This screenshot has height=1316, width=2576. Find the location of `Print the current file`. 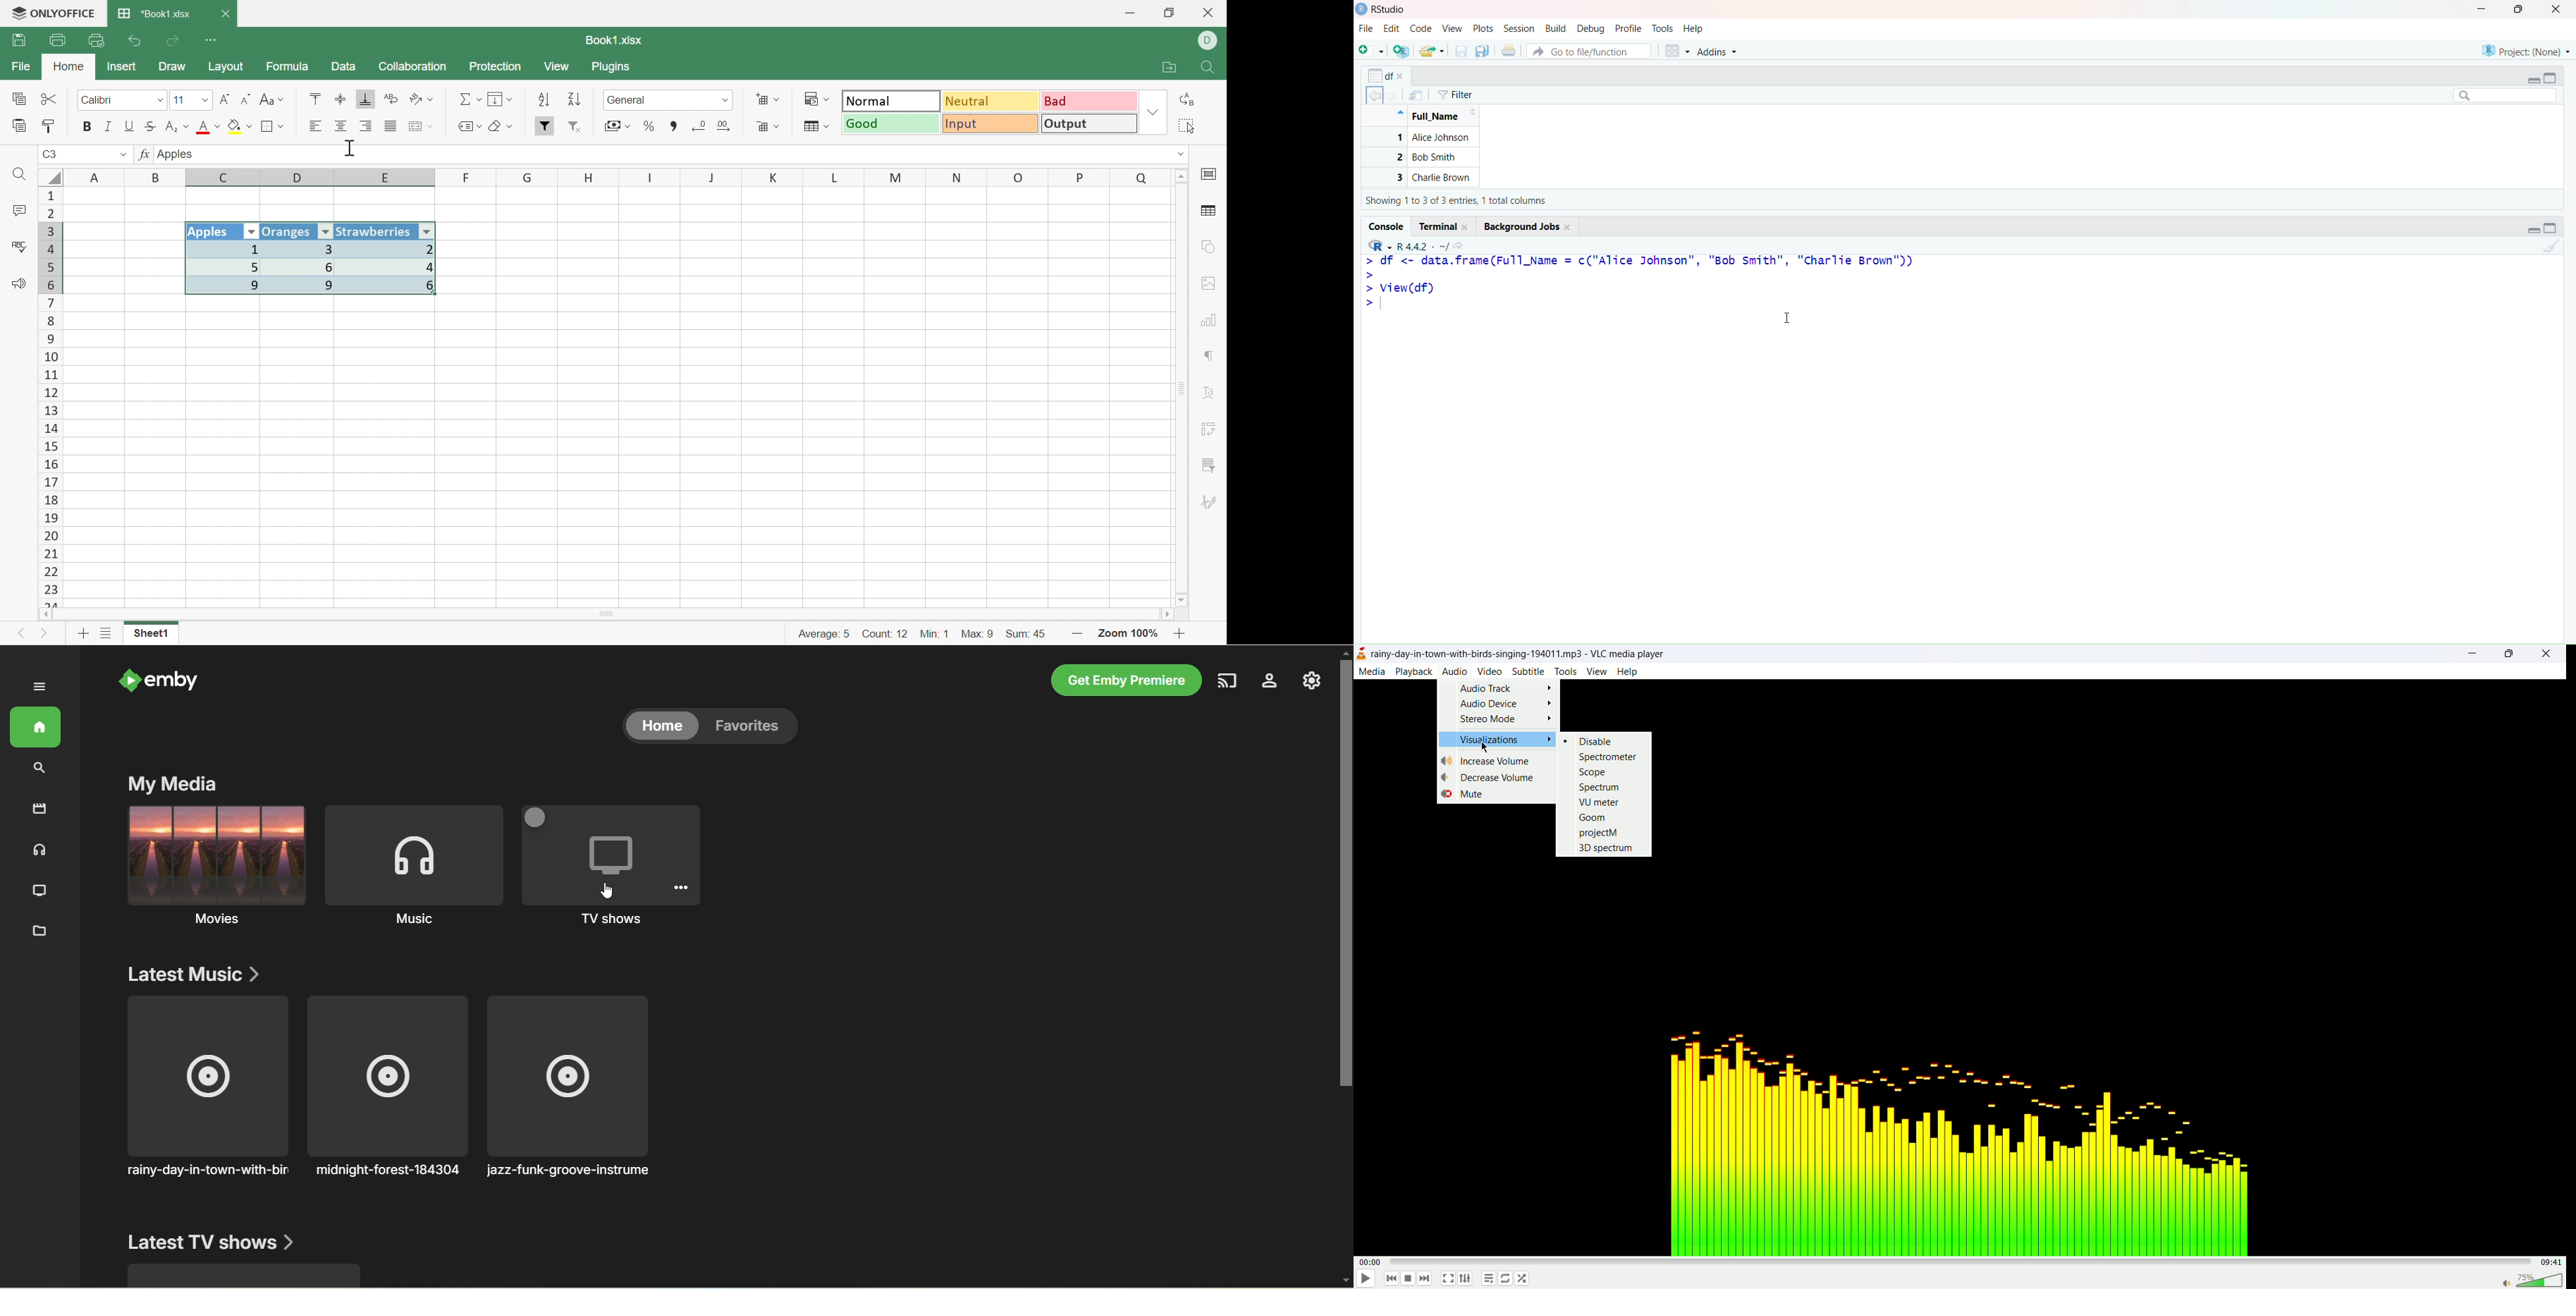

Print the current file is located at coordinates (1508, 51).